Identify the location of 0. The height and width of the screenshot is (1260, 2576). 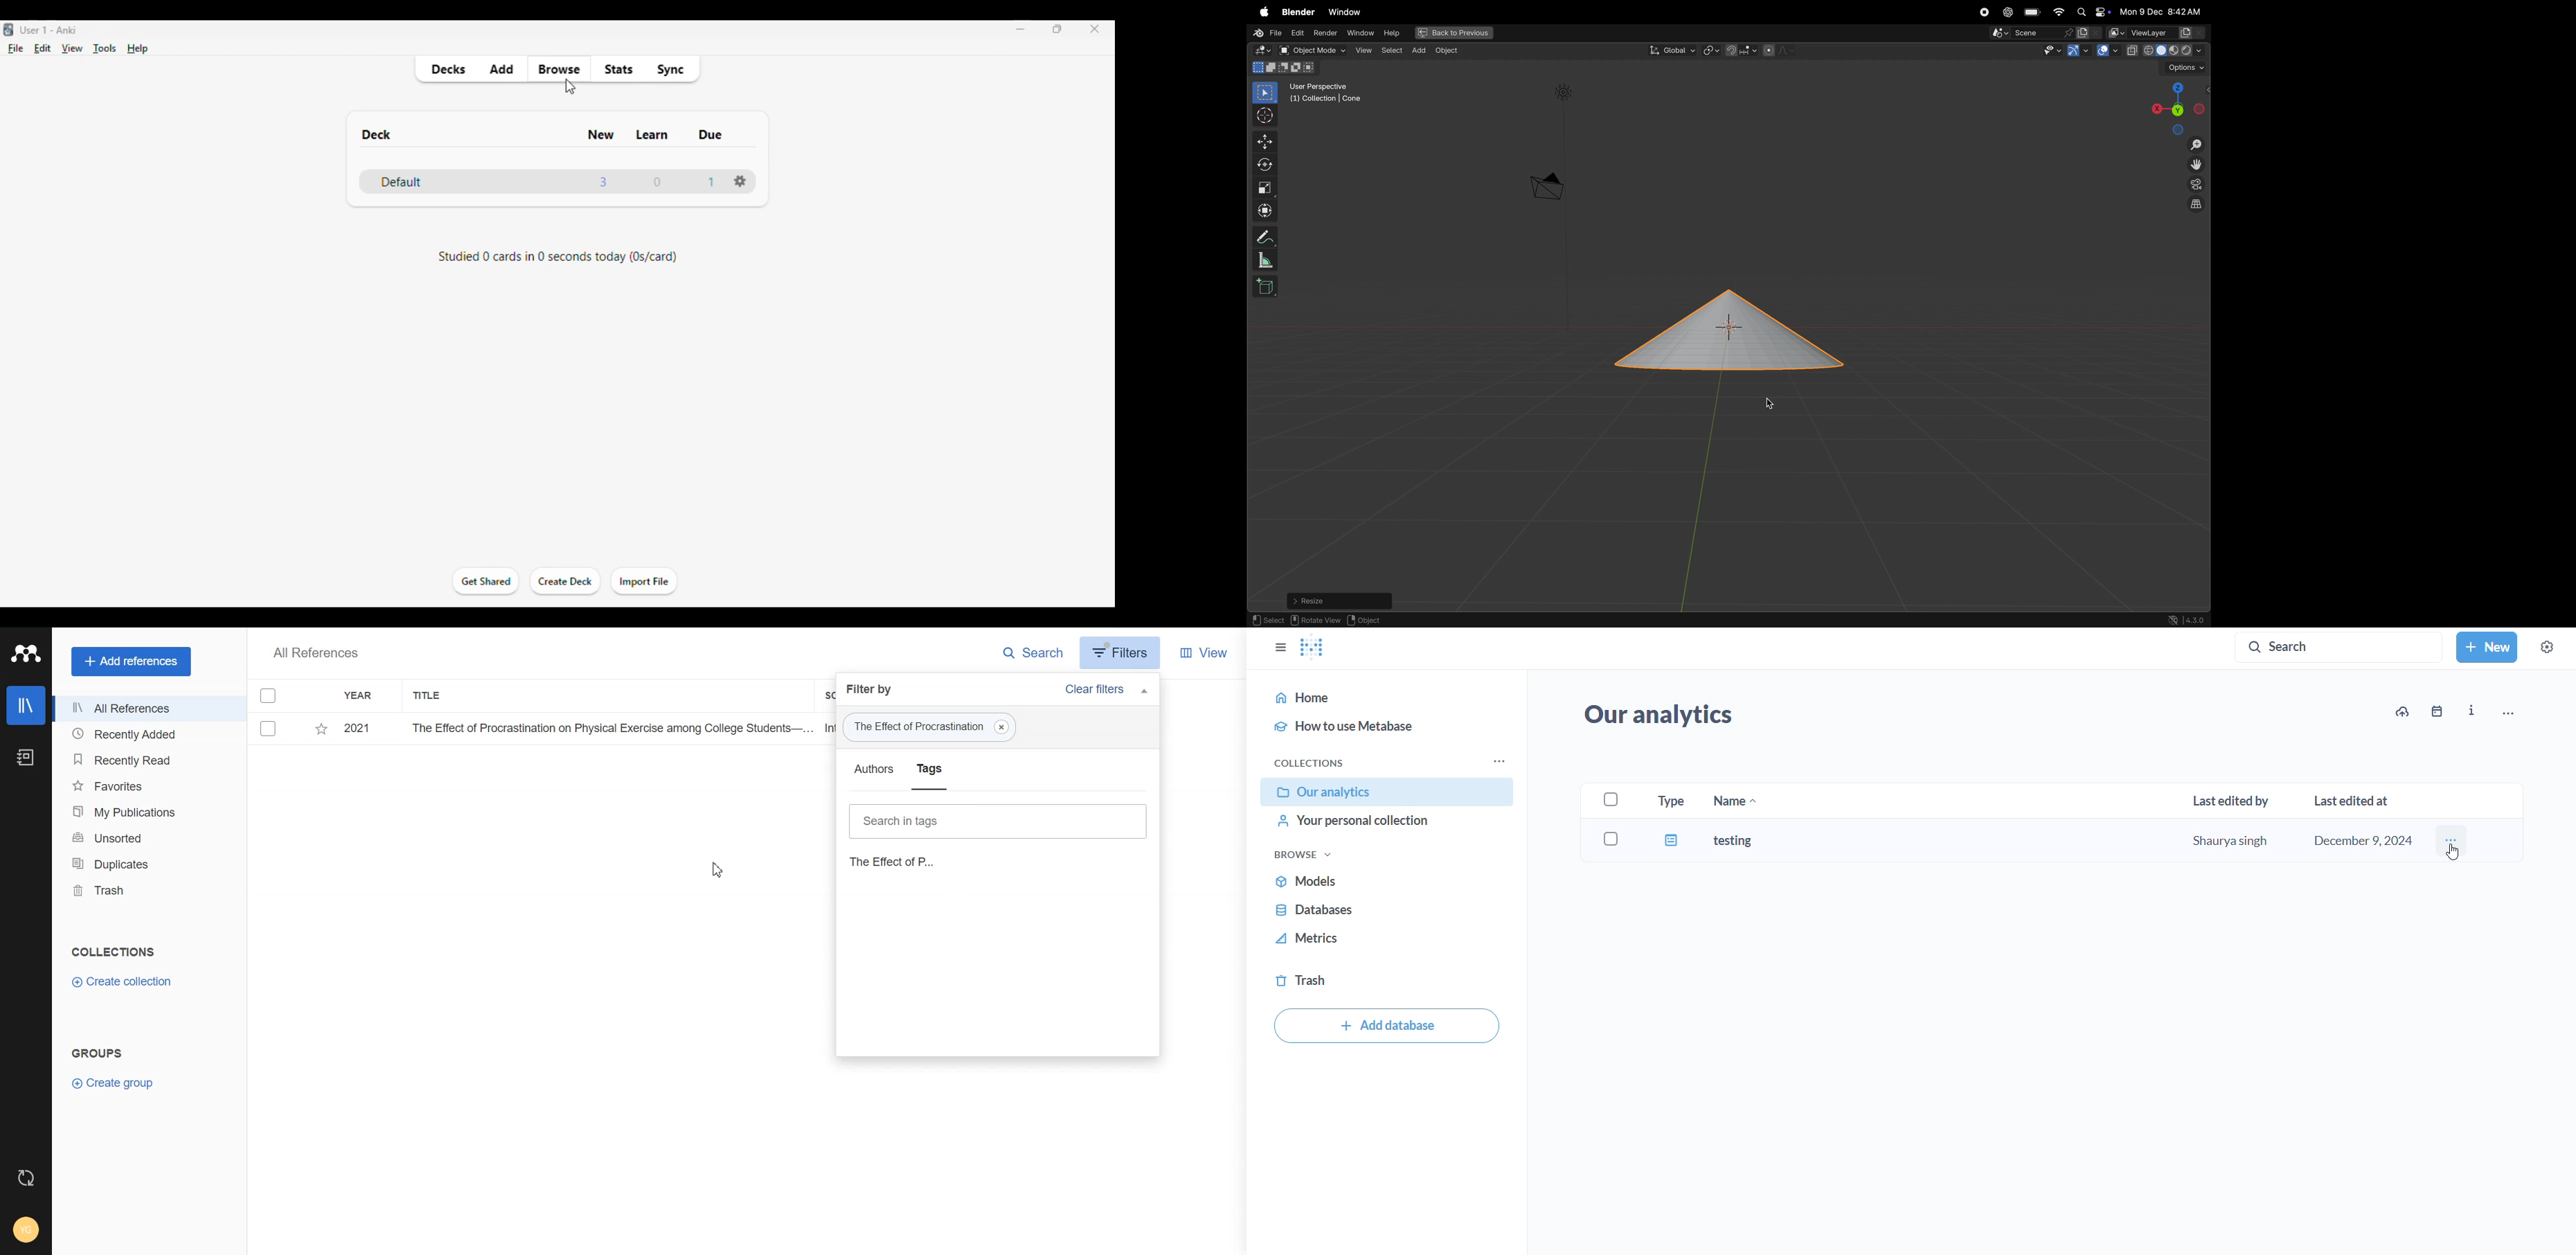
(659, 182).